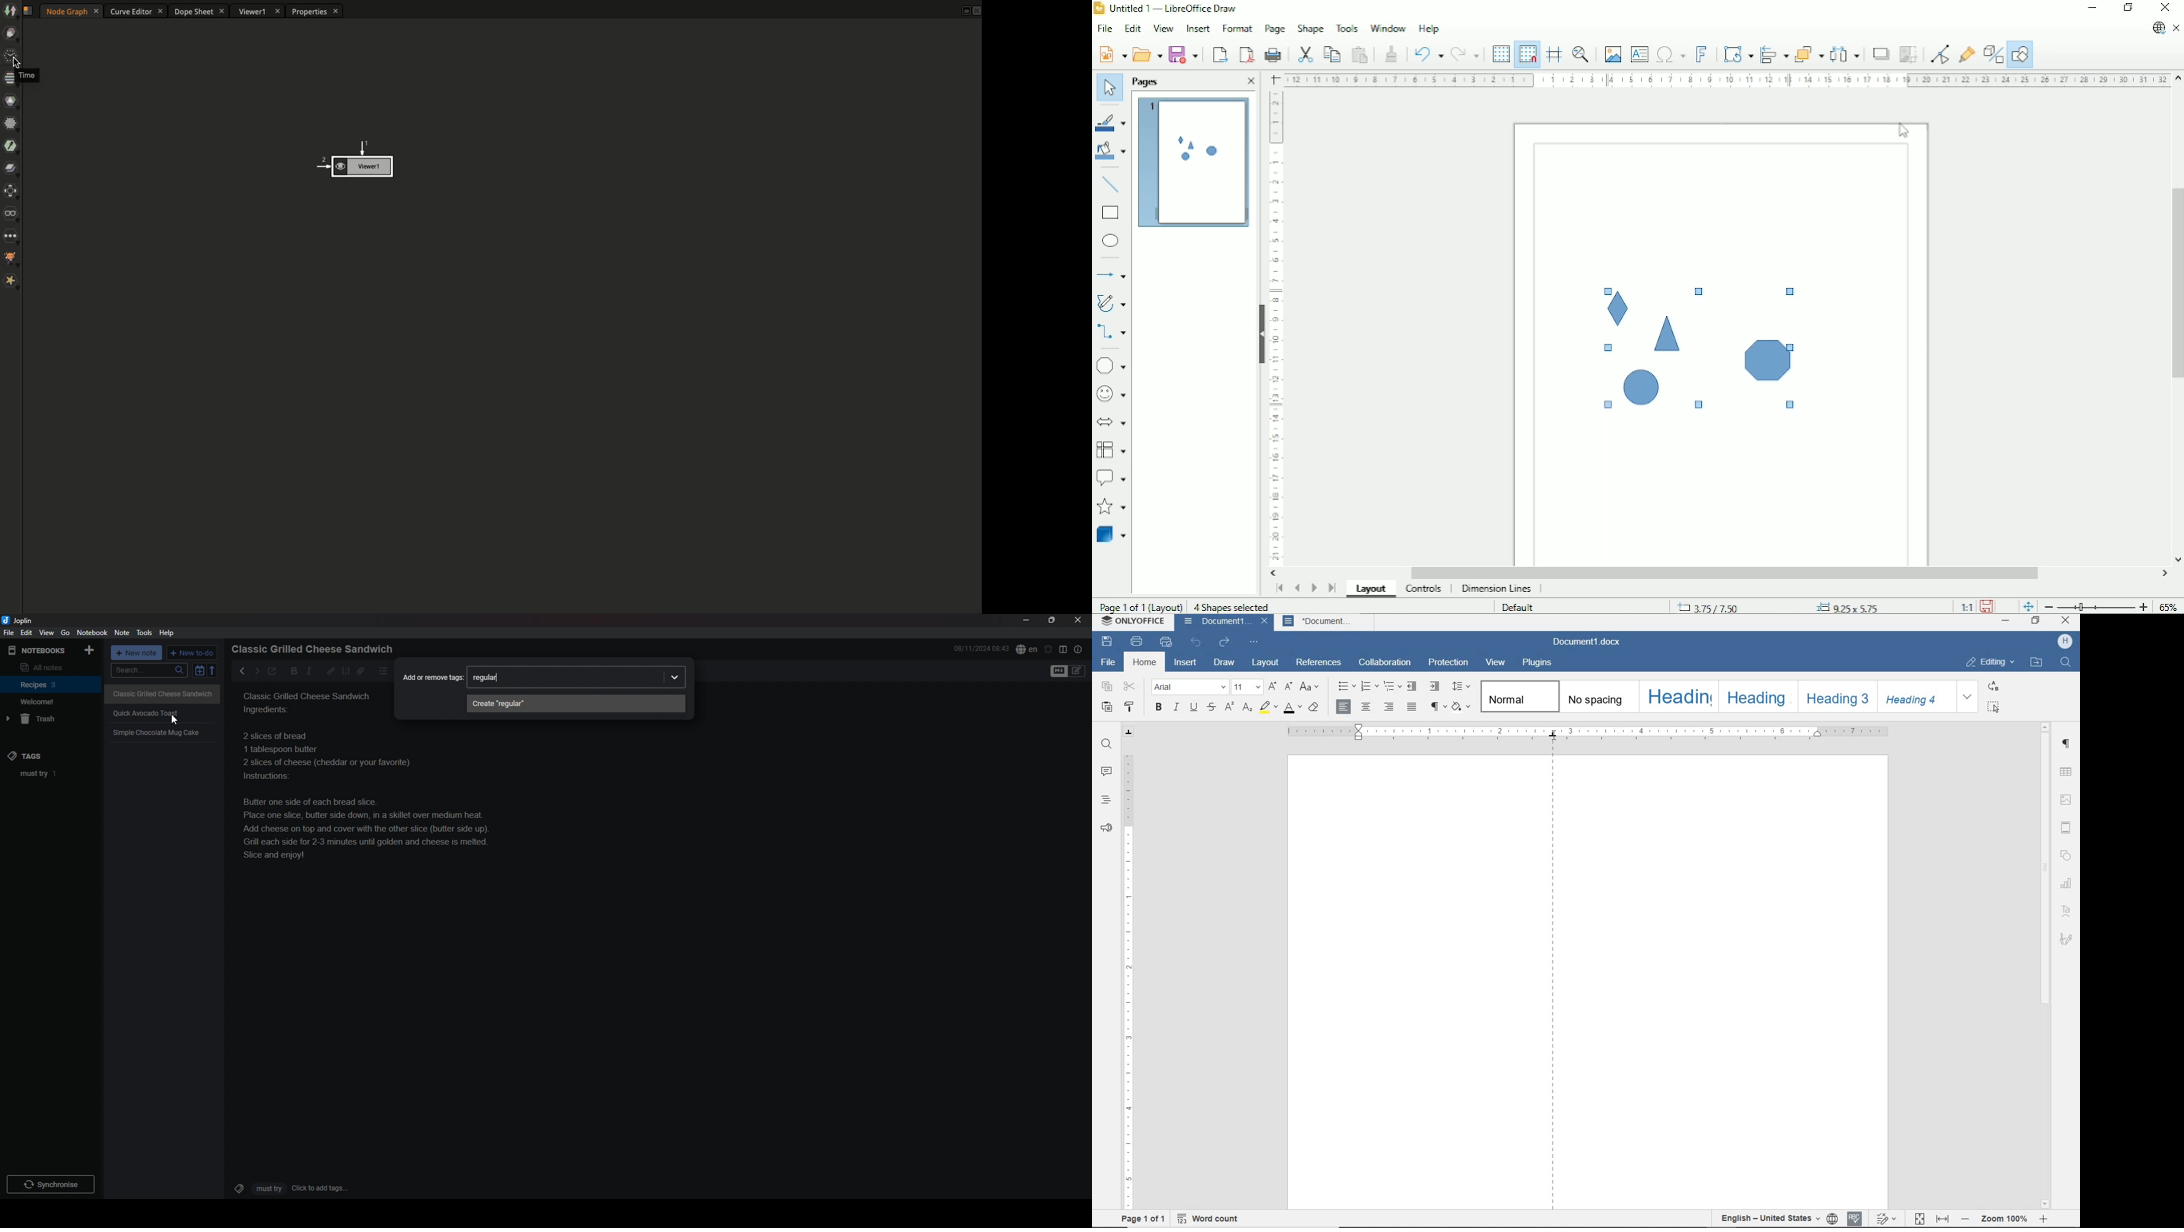  Describe the element at coordinates (1111, 186) in the screenshot. I see `Insert line` at that location.